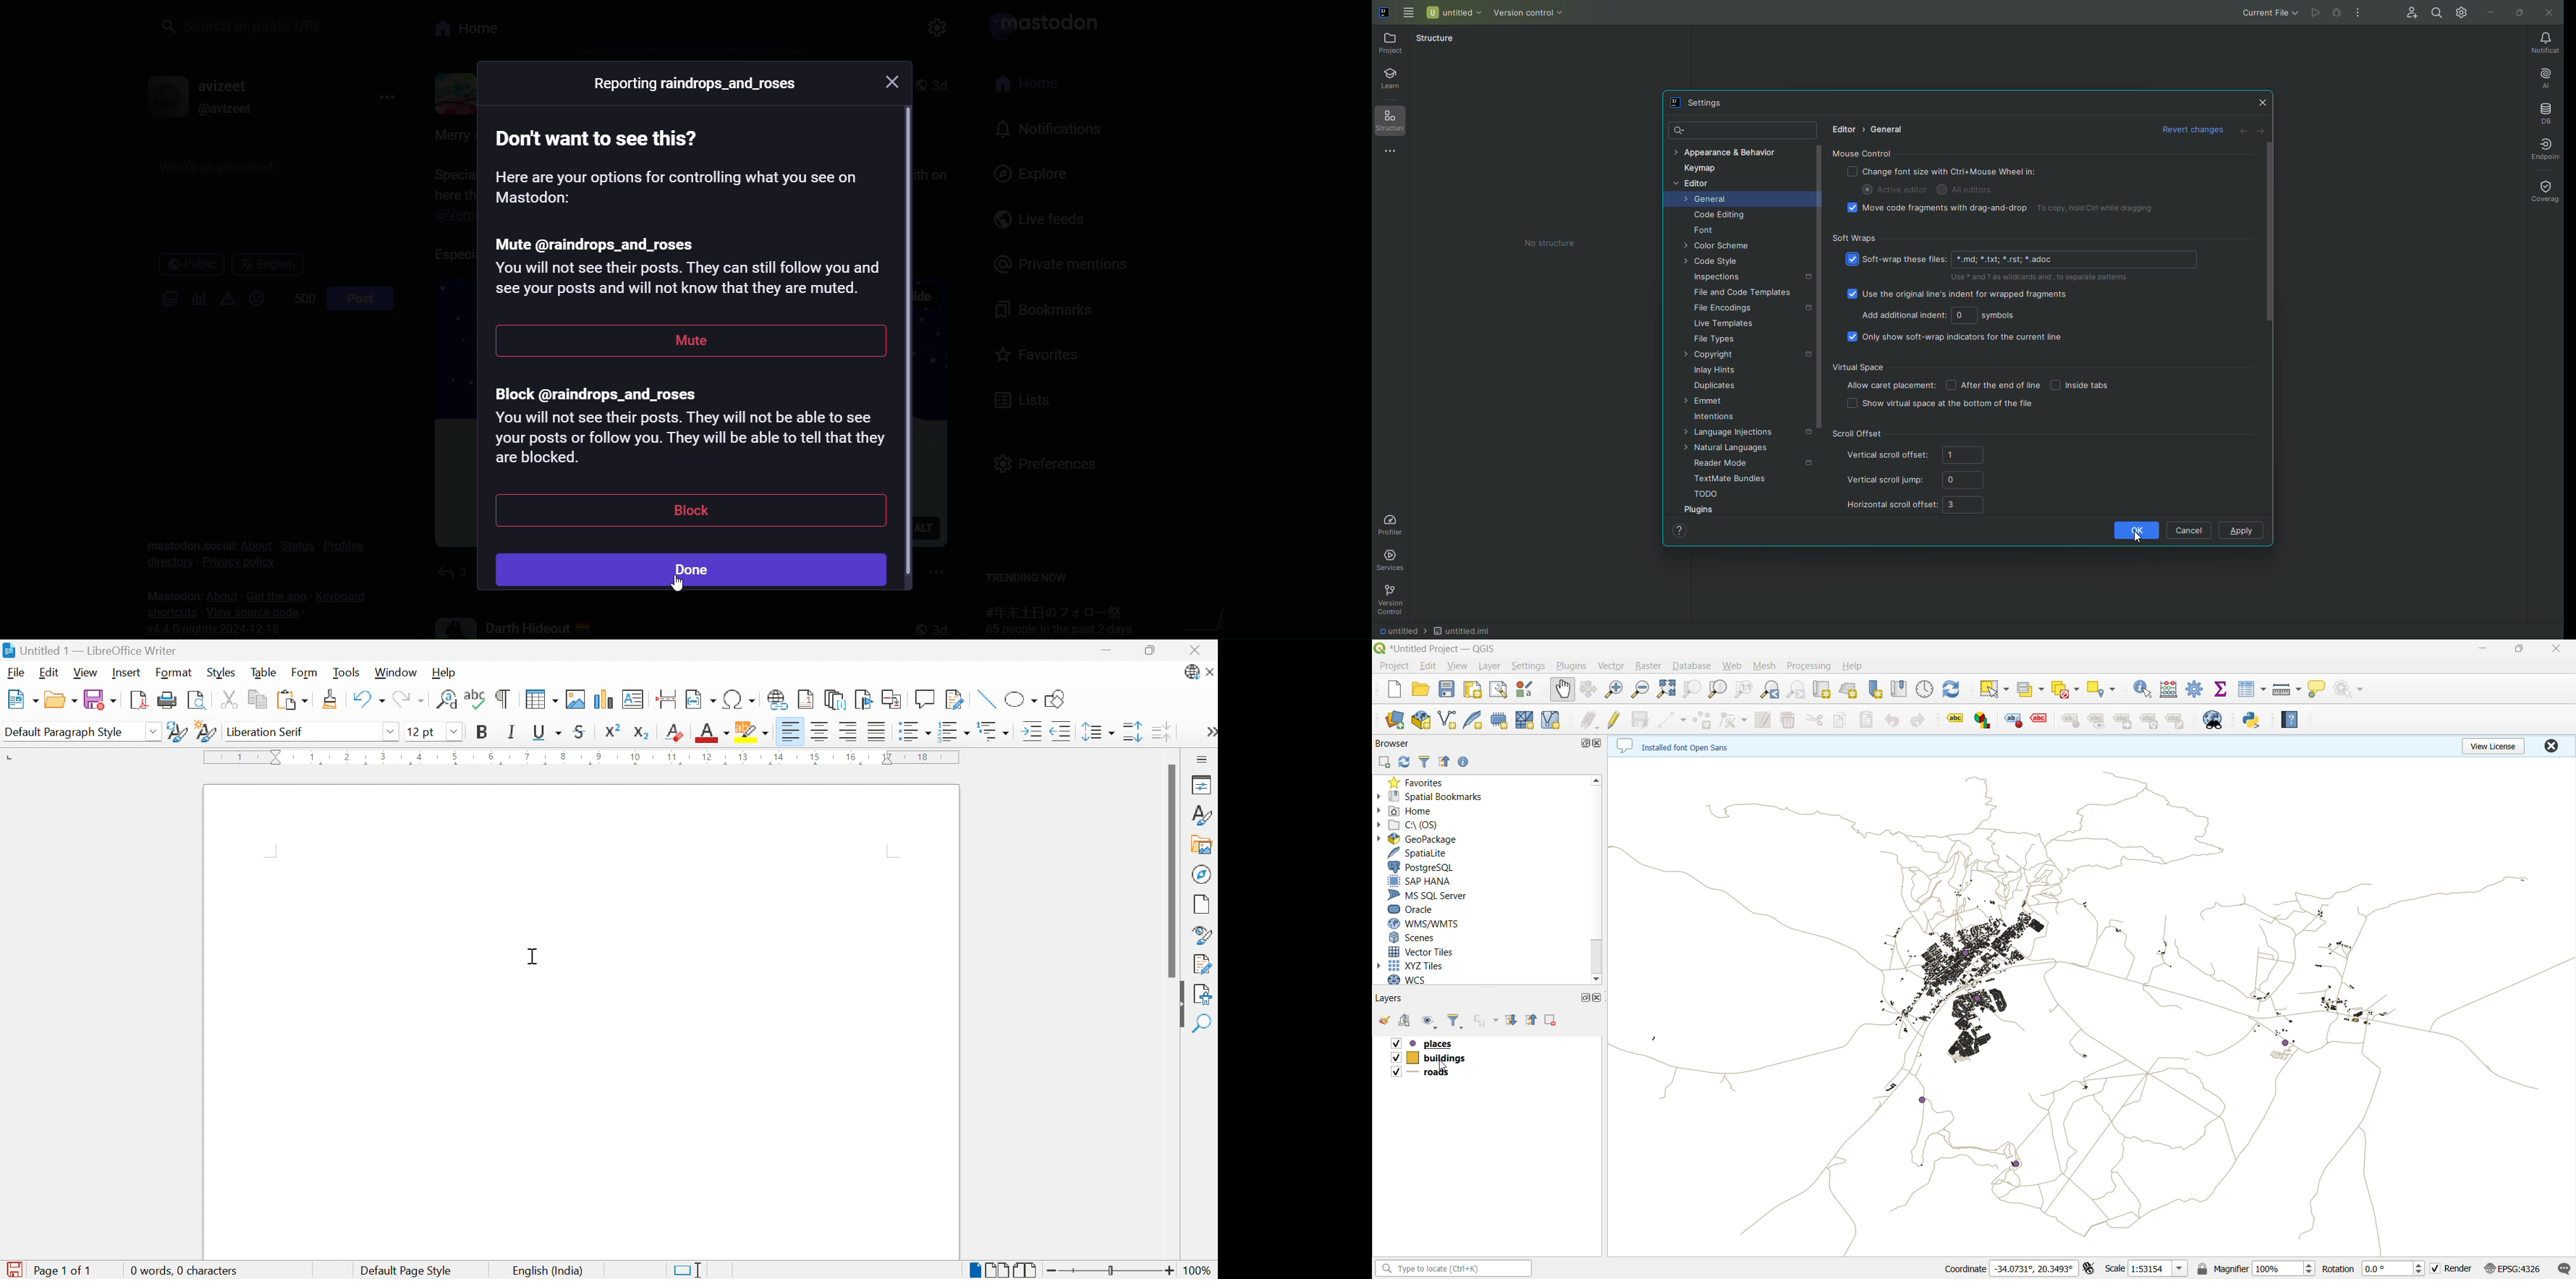 Image resolution: width=2576 pixels, height=1288 pixels. What do you see at coordinates (529, 954) in the screenshot?
I see `Cursor` at bounding box center [529, 954].